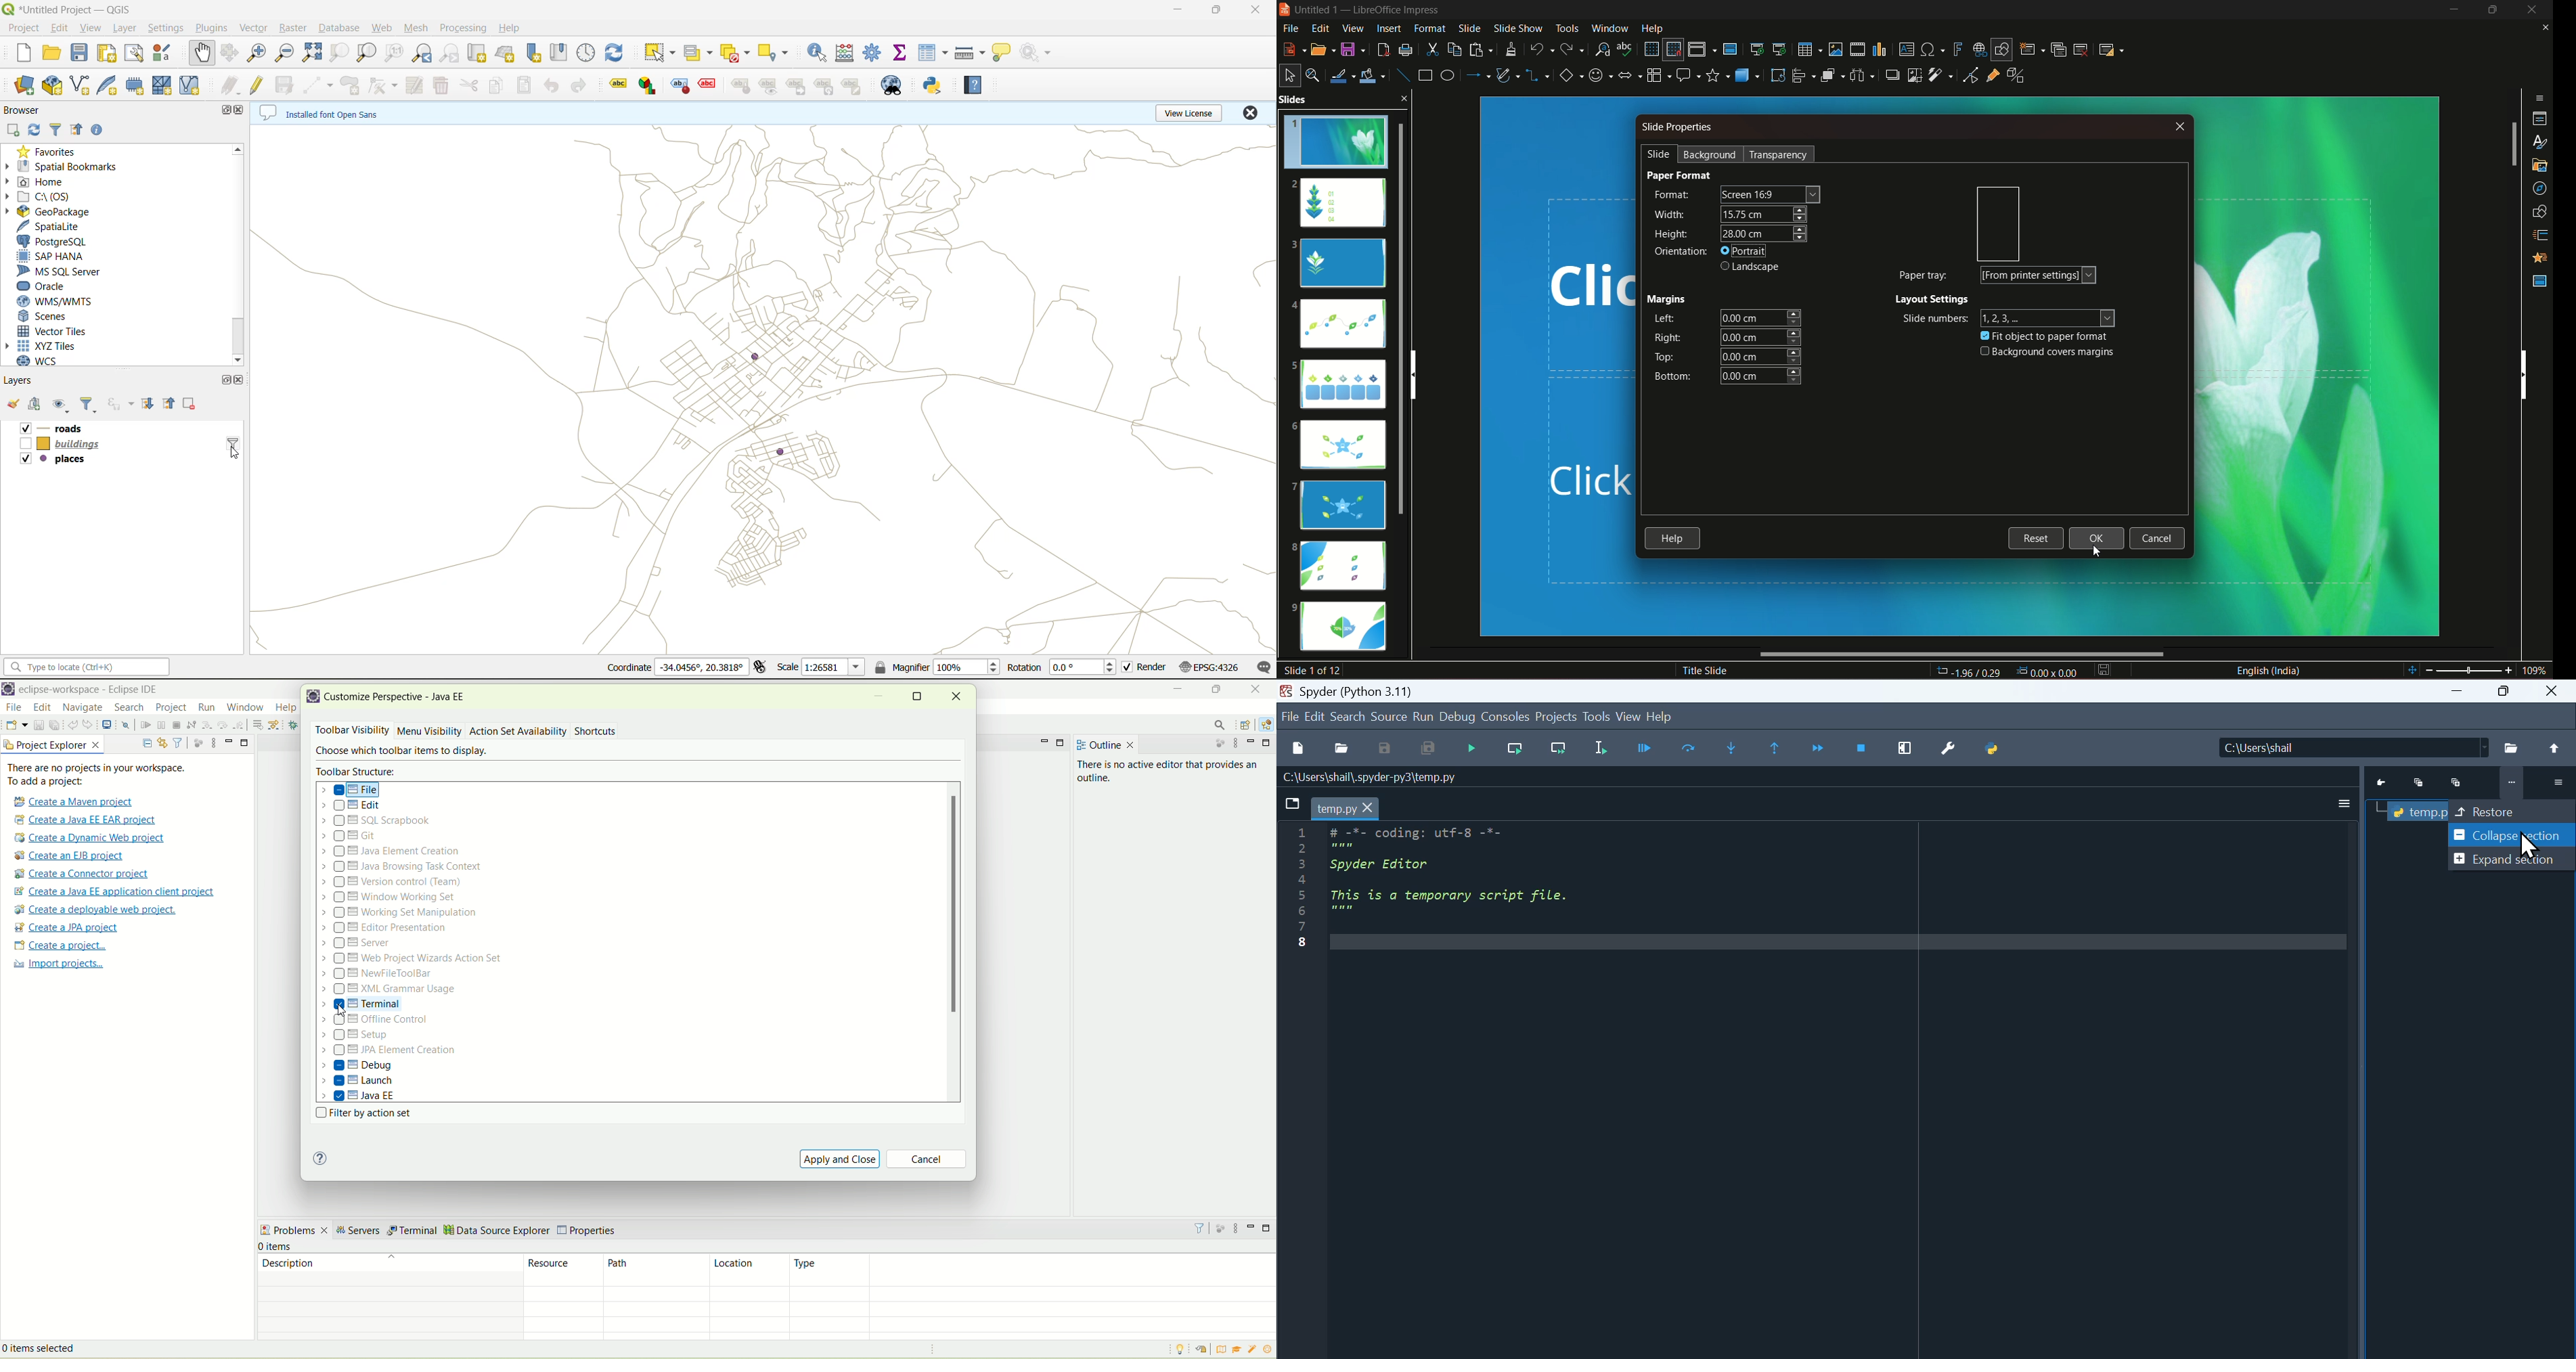 The width and height of the screenshot is (2576, 1372). Describe the element at coordinates (176, 725) in the screenshot. I see `terminate` at that location.